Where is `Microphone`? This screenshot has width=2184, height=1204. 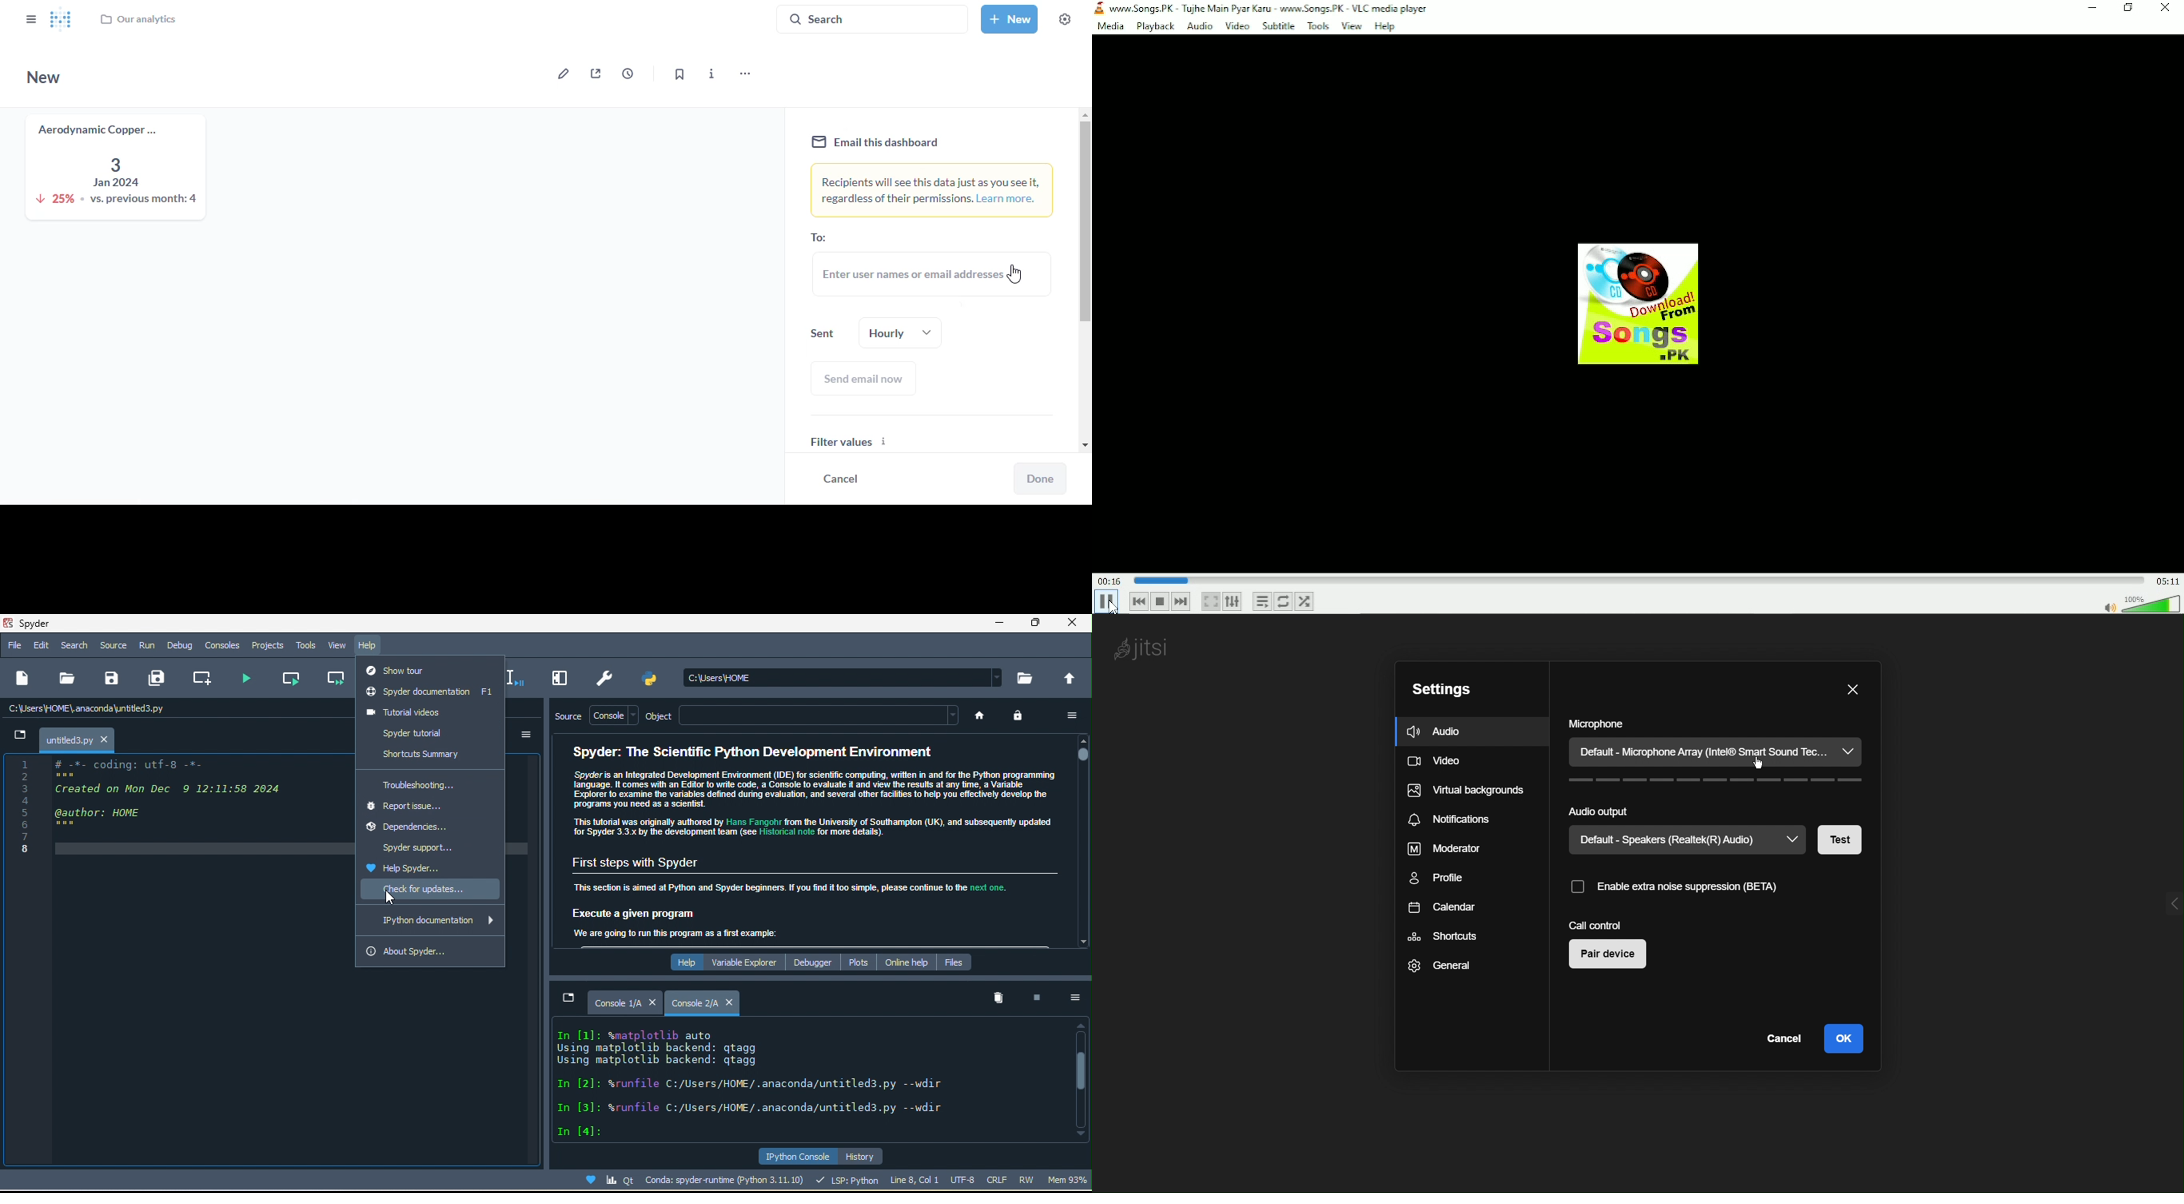
Microphone is located at coordinates (1716, 722).